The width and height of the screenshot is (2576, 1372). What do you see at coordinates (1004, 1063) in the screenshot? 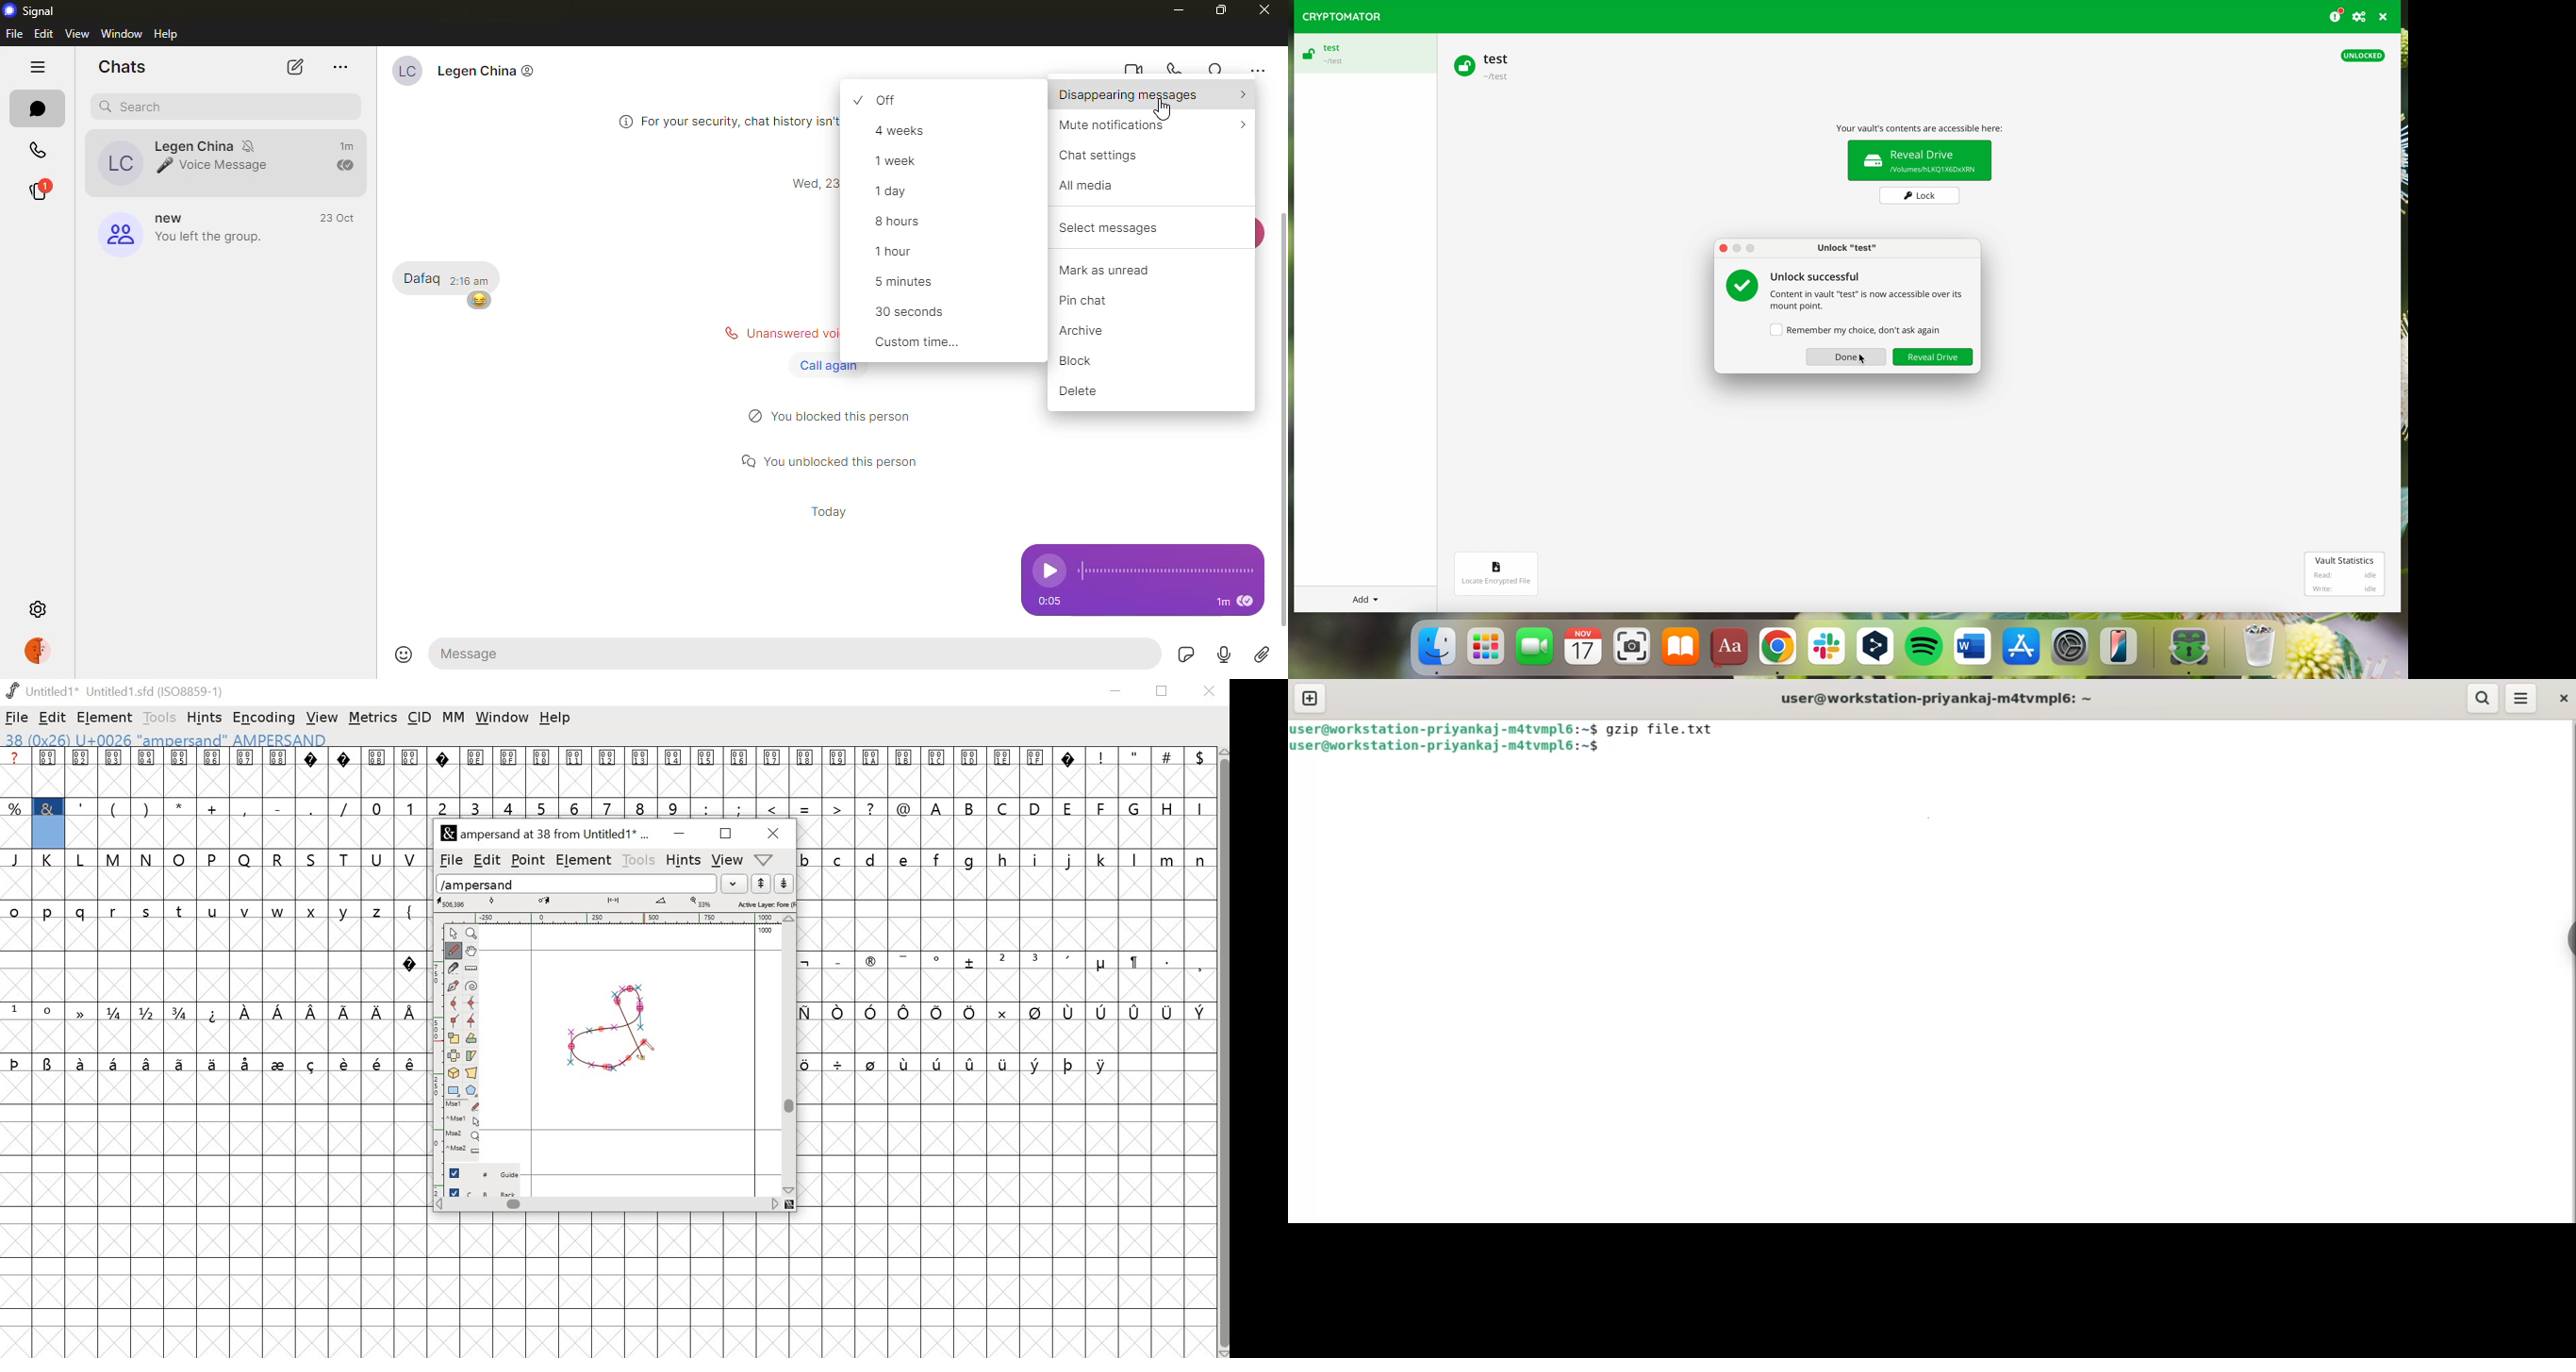
I see `symbol` at bounding box center [1004, 1063].